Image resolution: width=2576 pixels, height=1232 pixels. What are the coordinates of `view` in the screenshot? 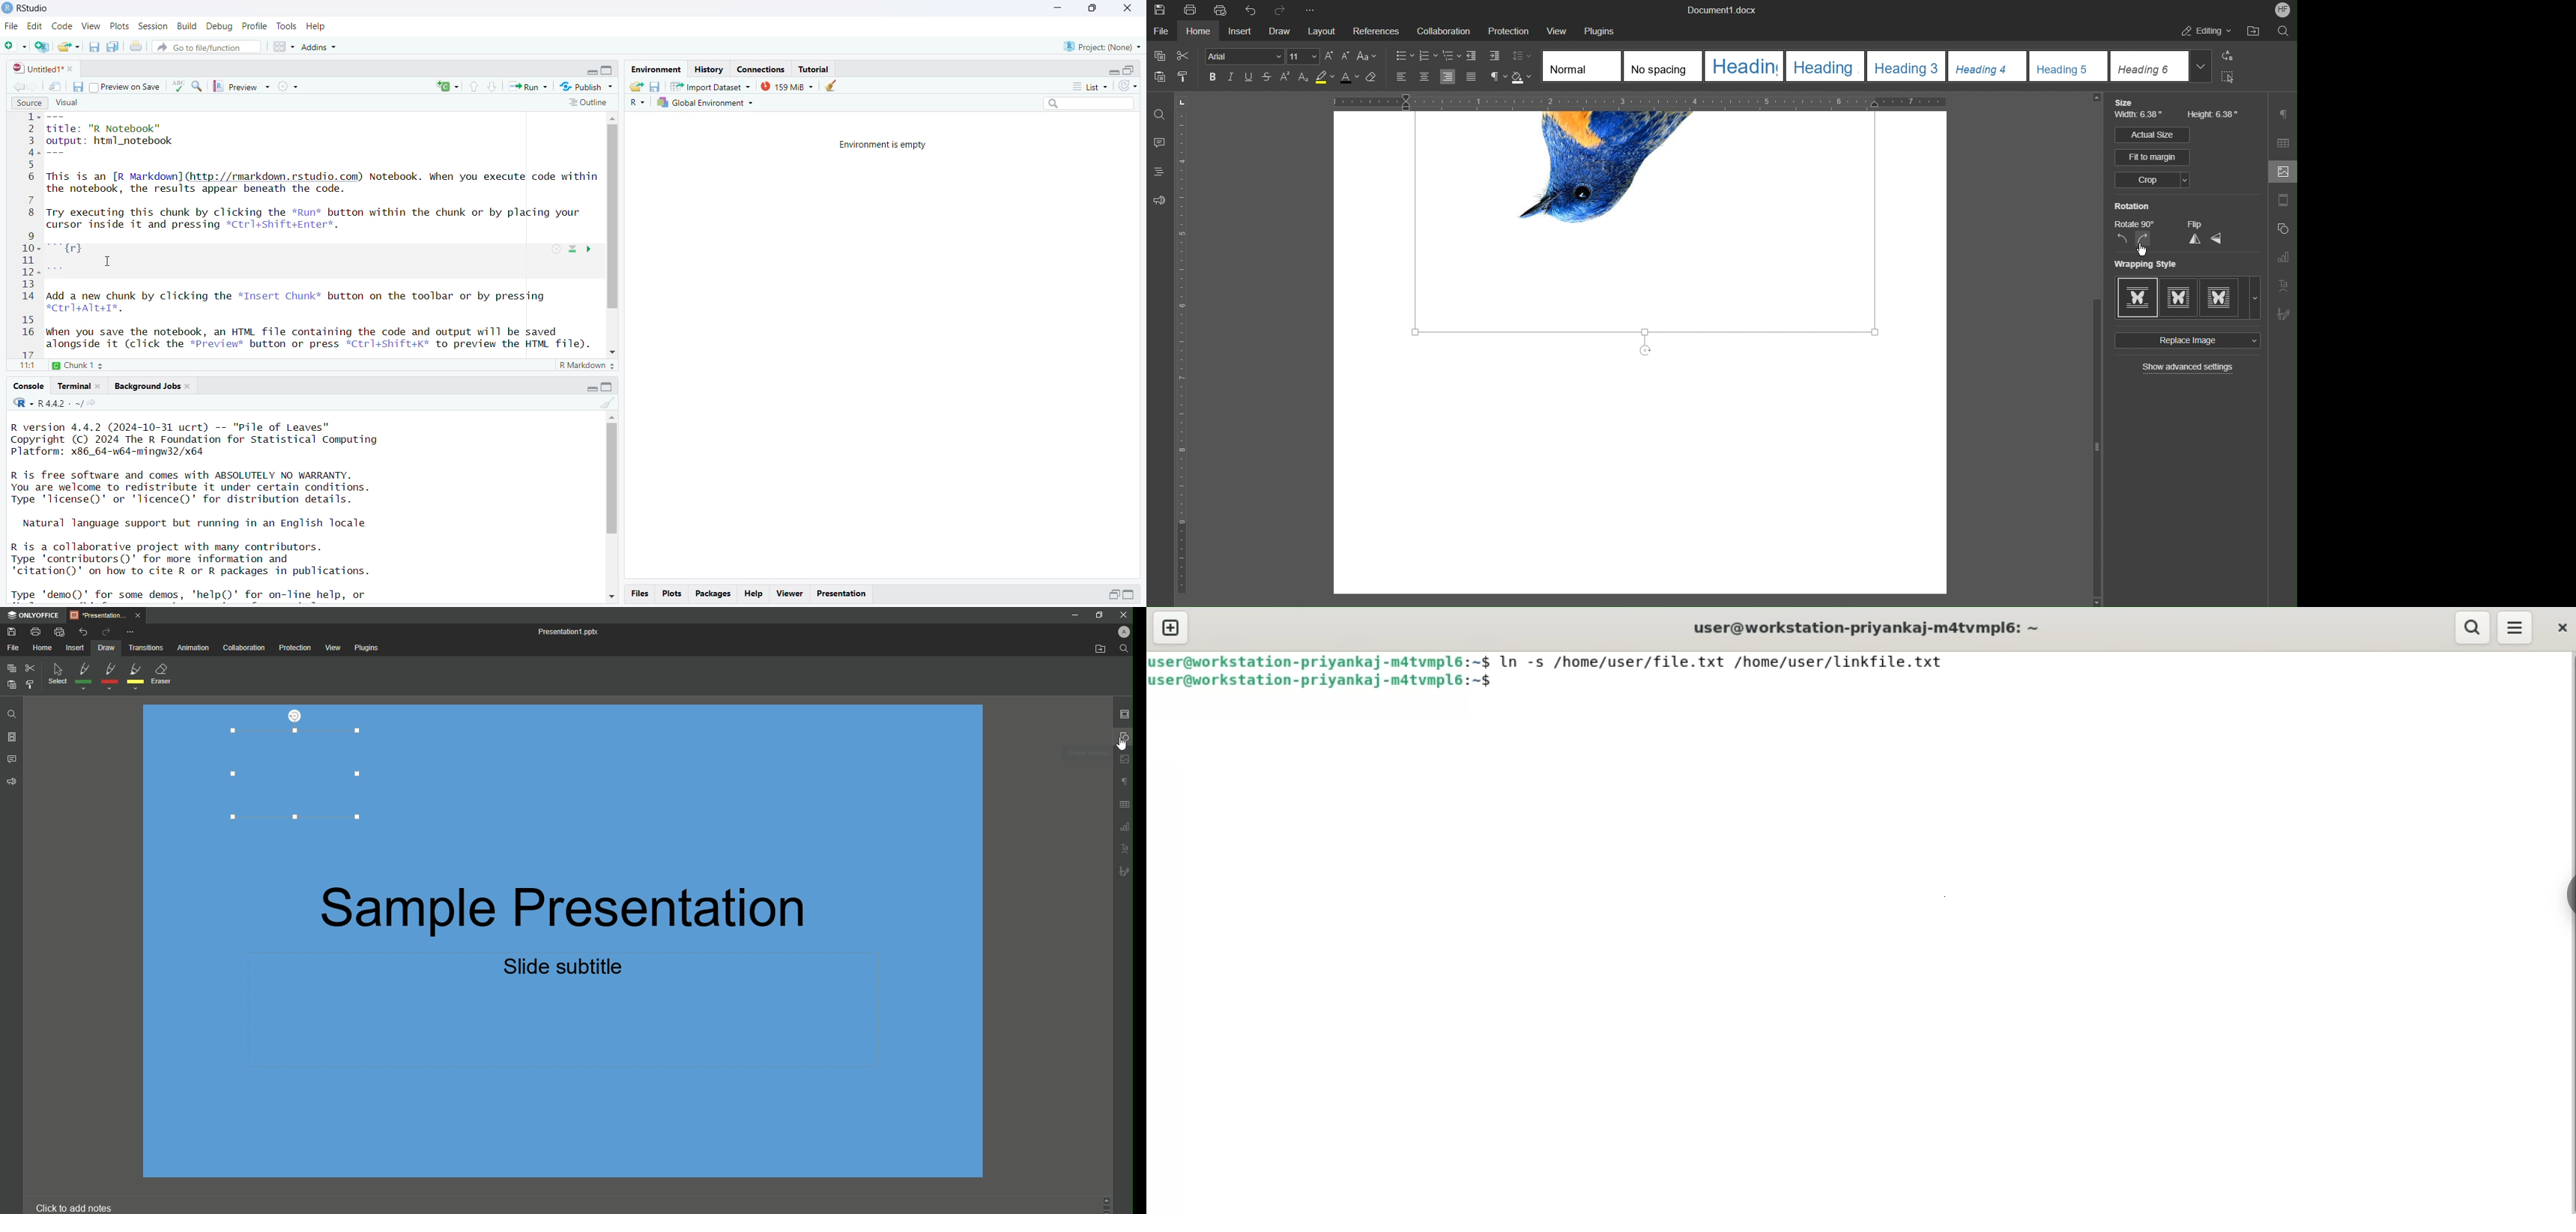 It's located at (91, 26).